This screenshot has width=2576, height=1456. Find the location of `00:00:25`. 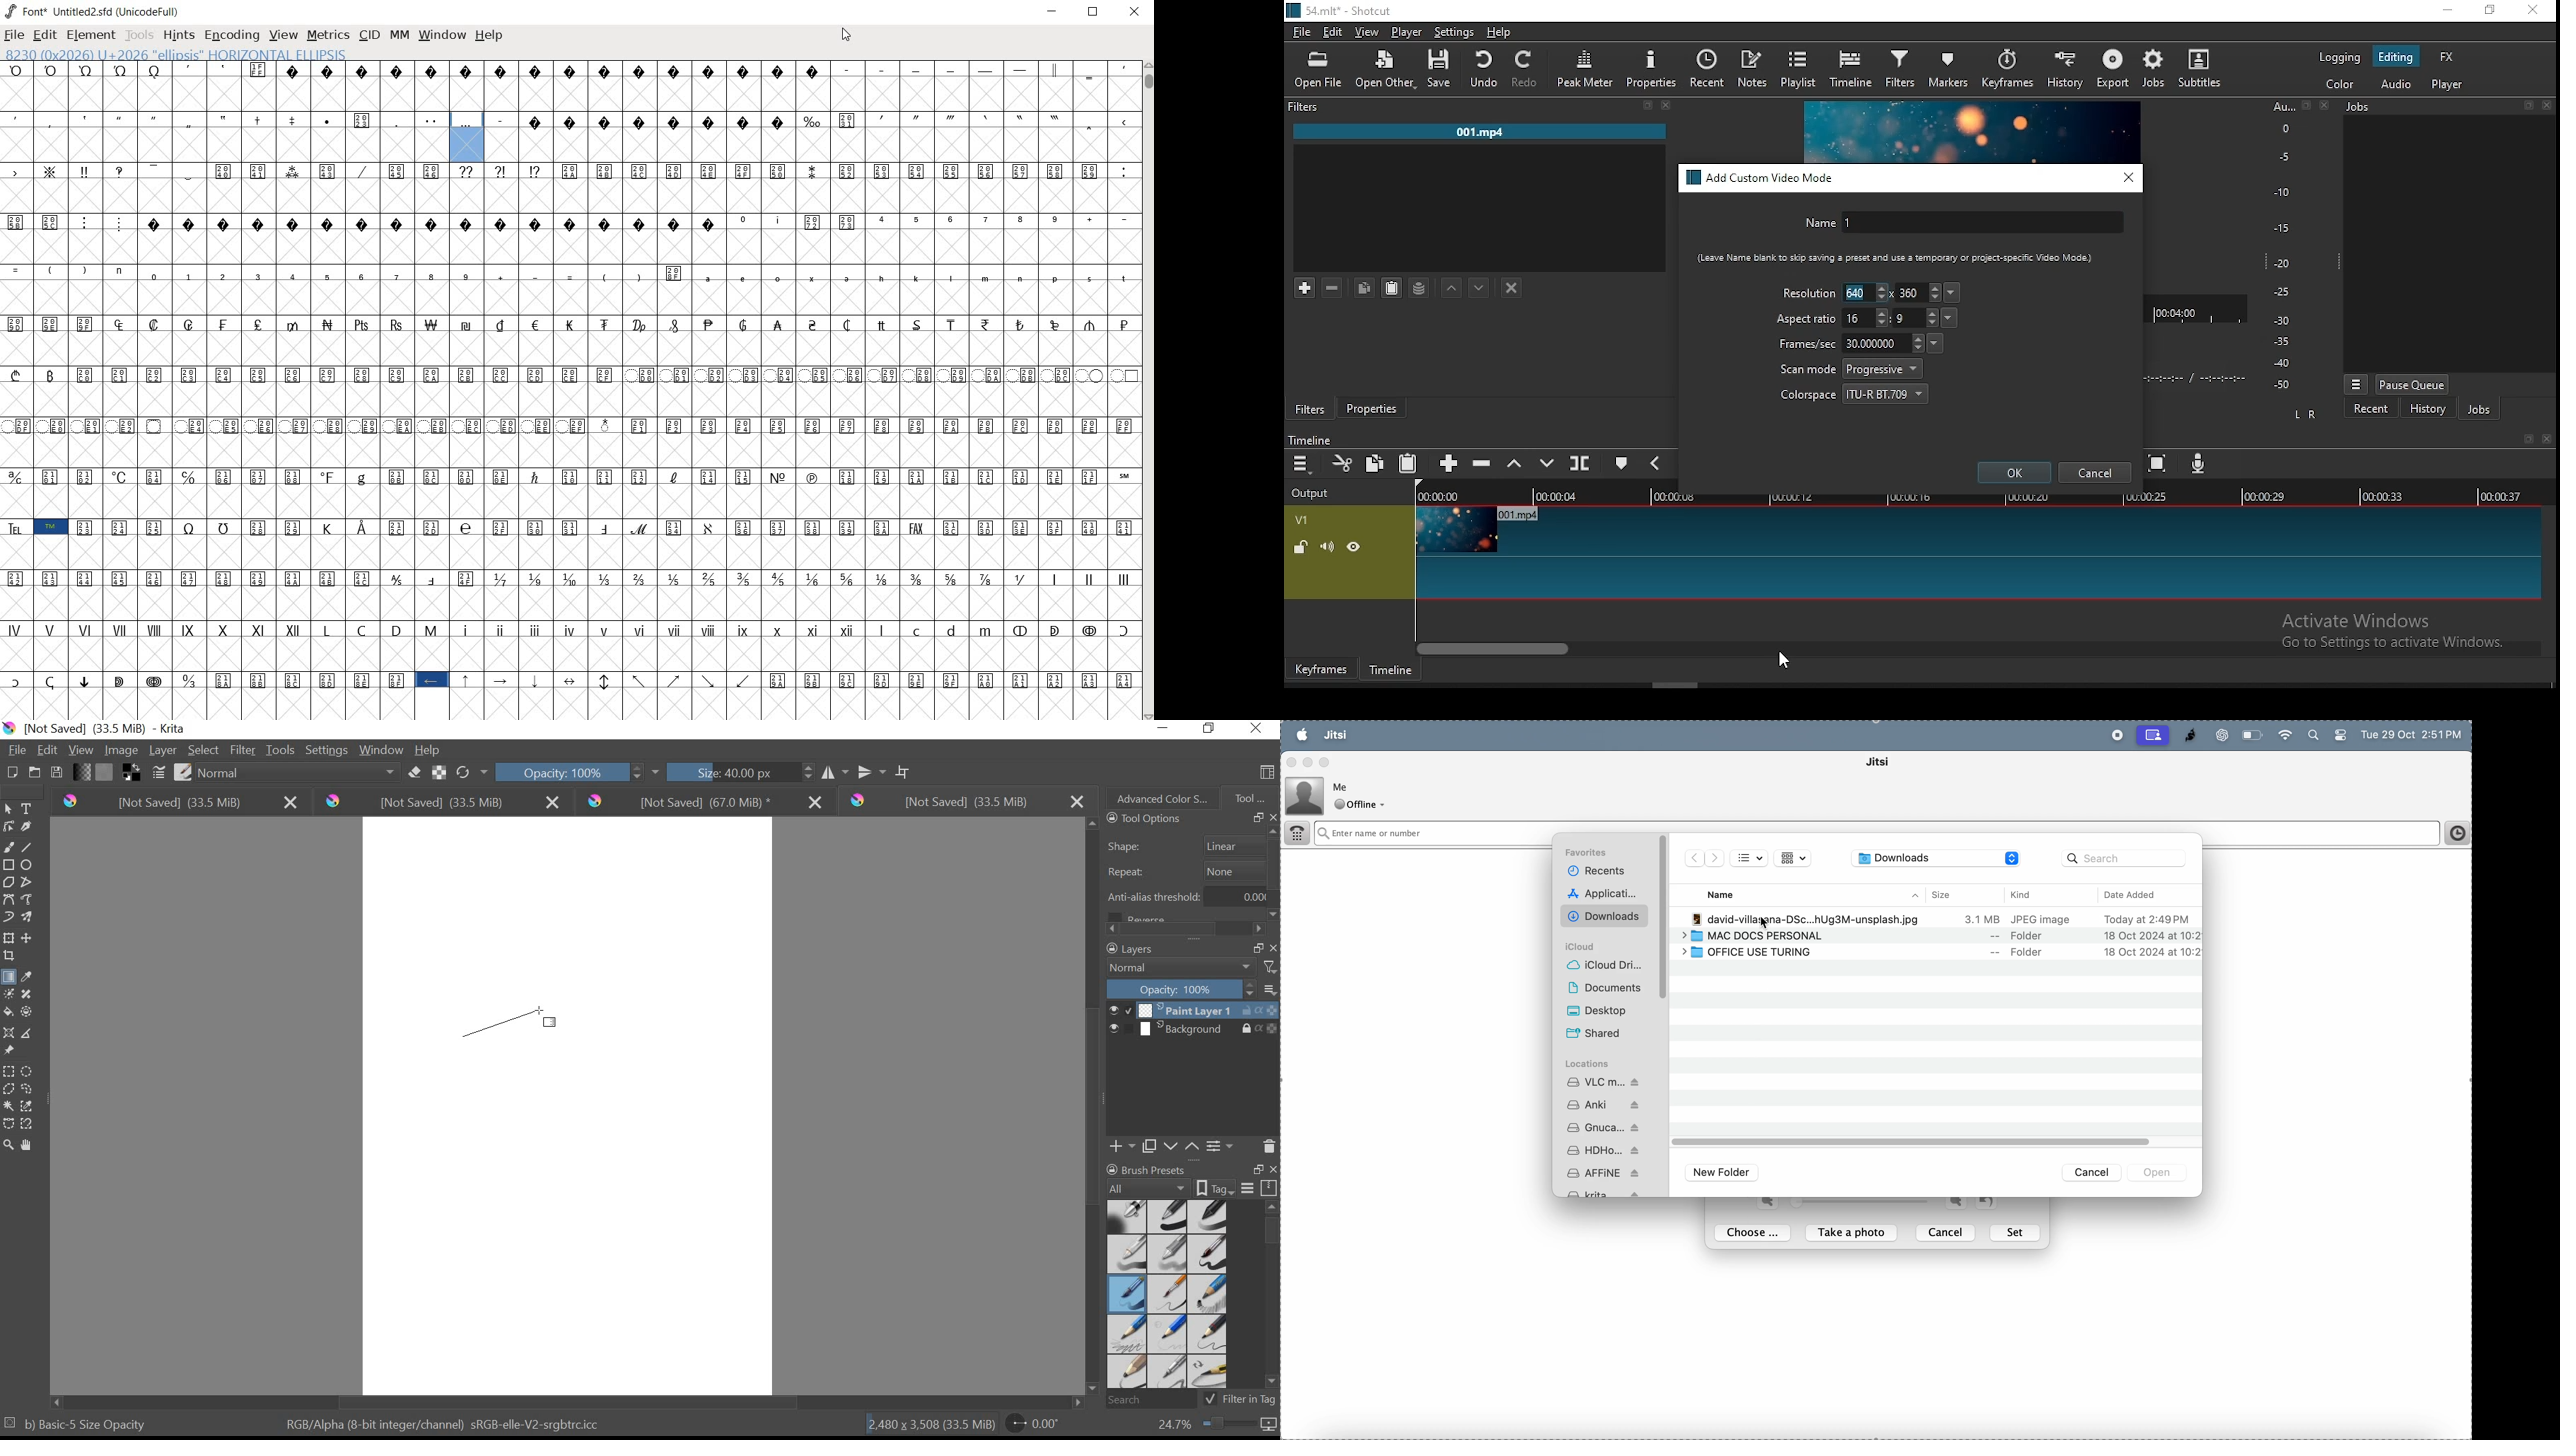

00:00:25 is located at coordinates (2143, 497).